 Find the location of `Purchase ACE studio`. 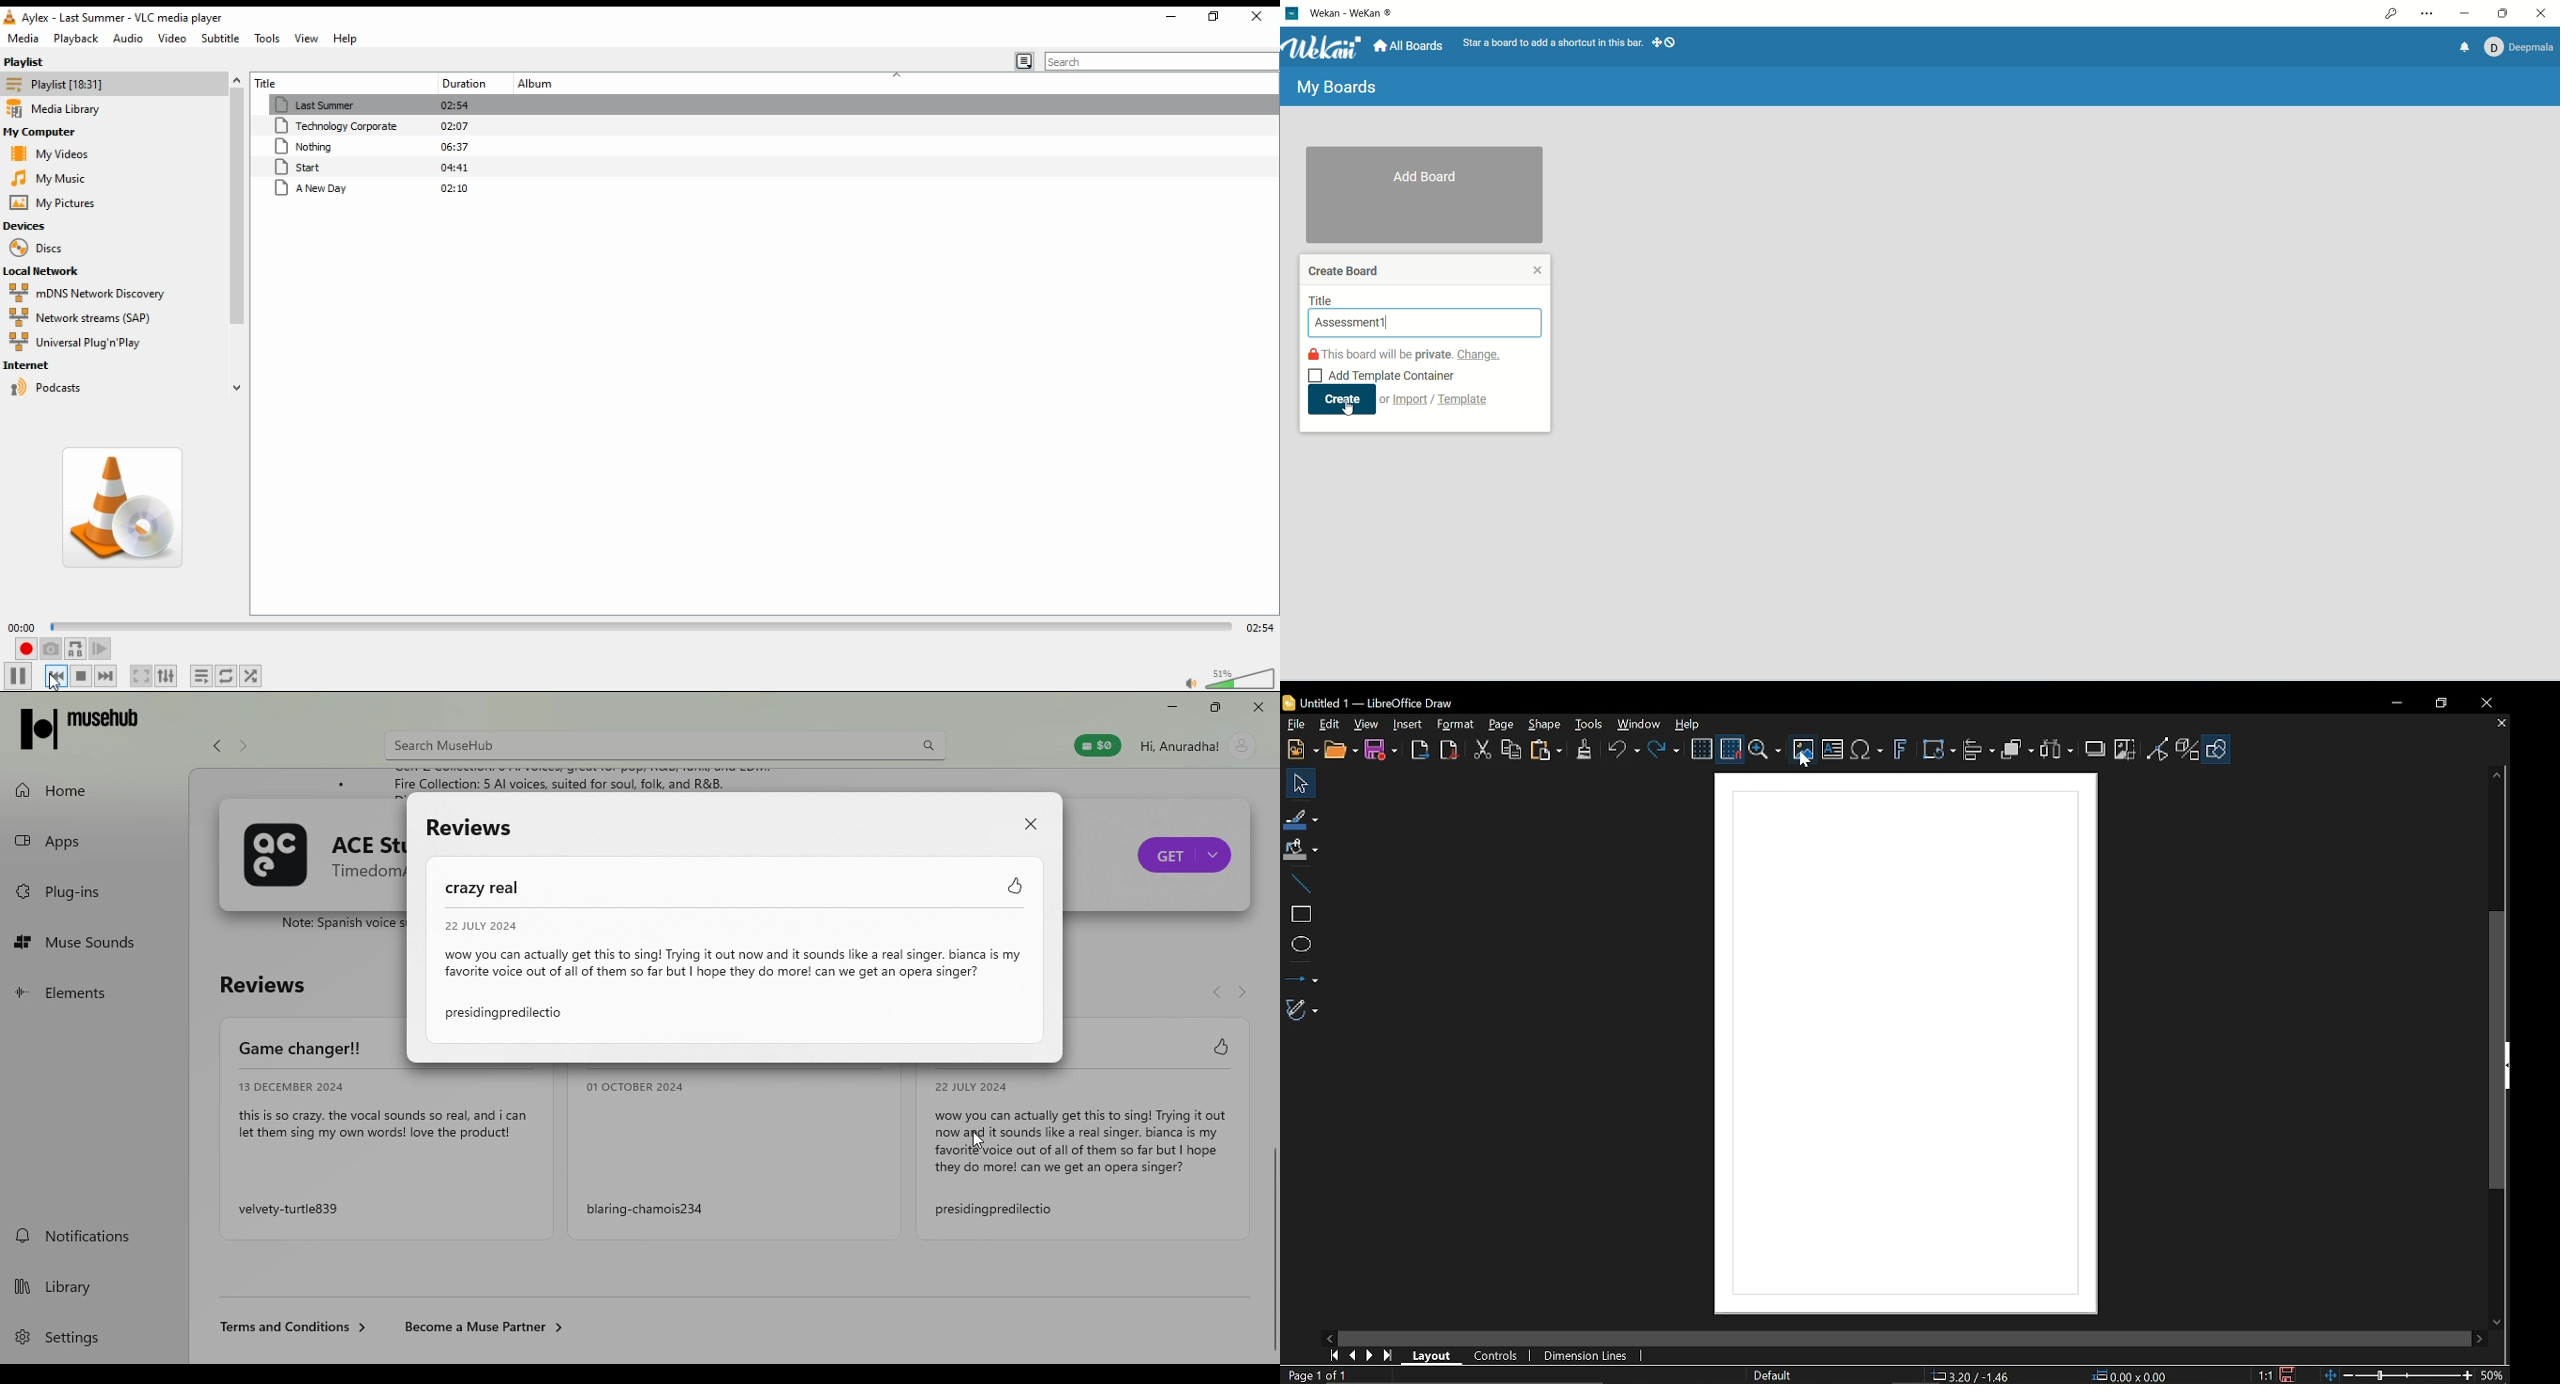

Purchase ACE studio is located at coordinates (1183, 852).